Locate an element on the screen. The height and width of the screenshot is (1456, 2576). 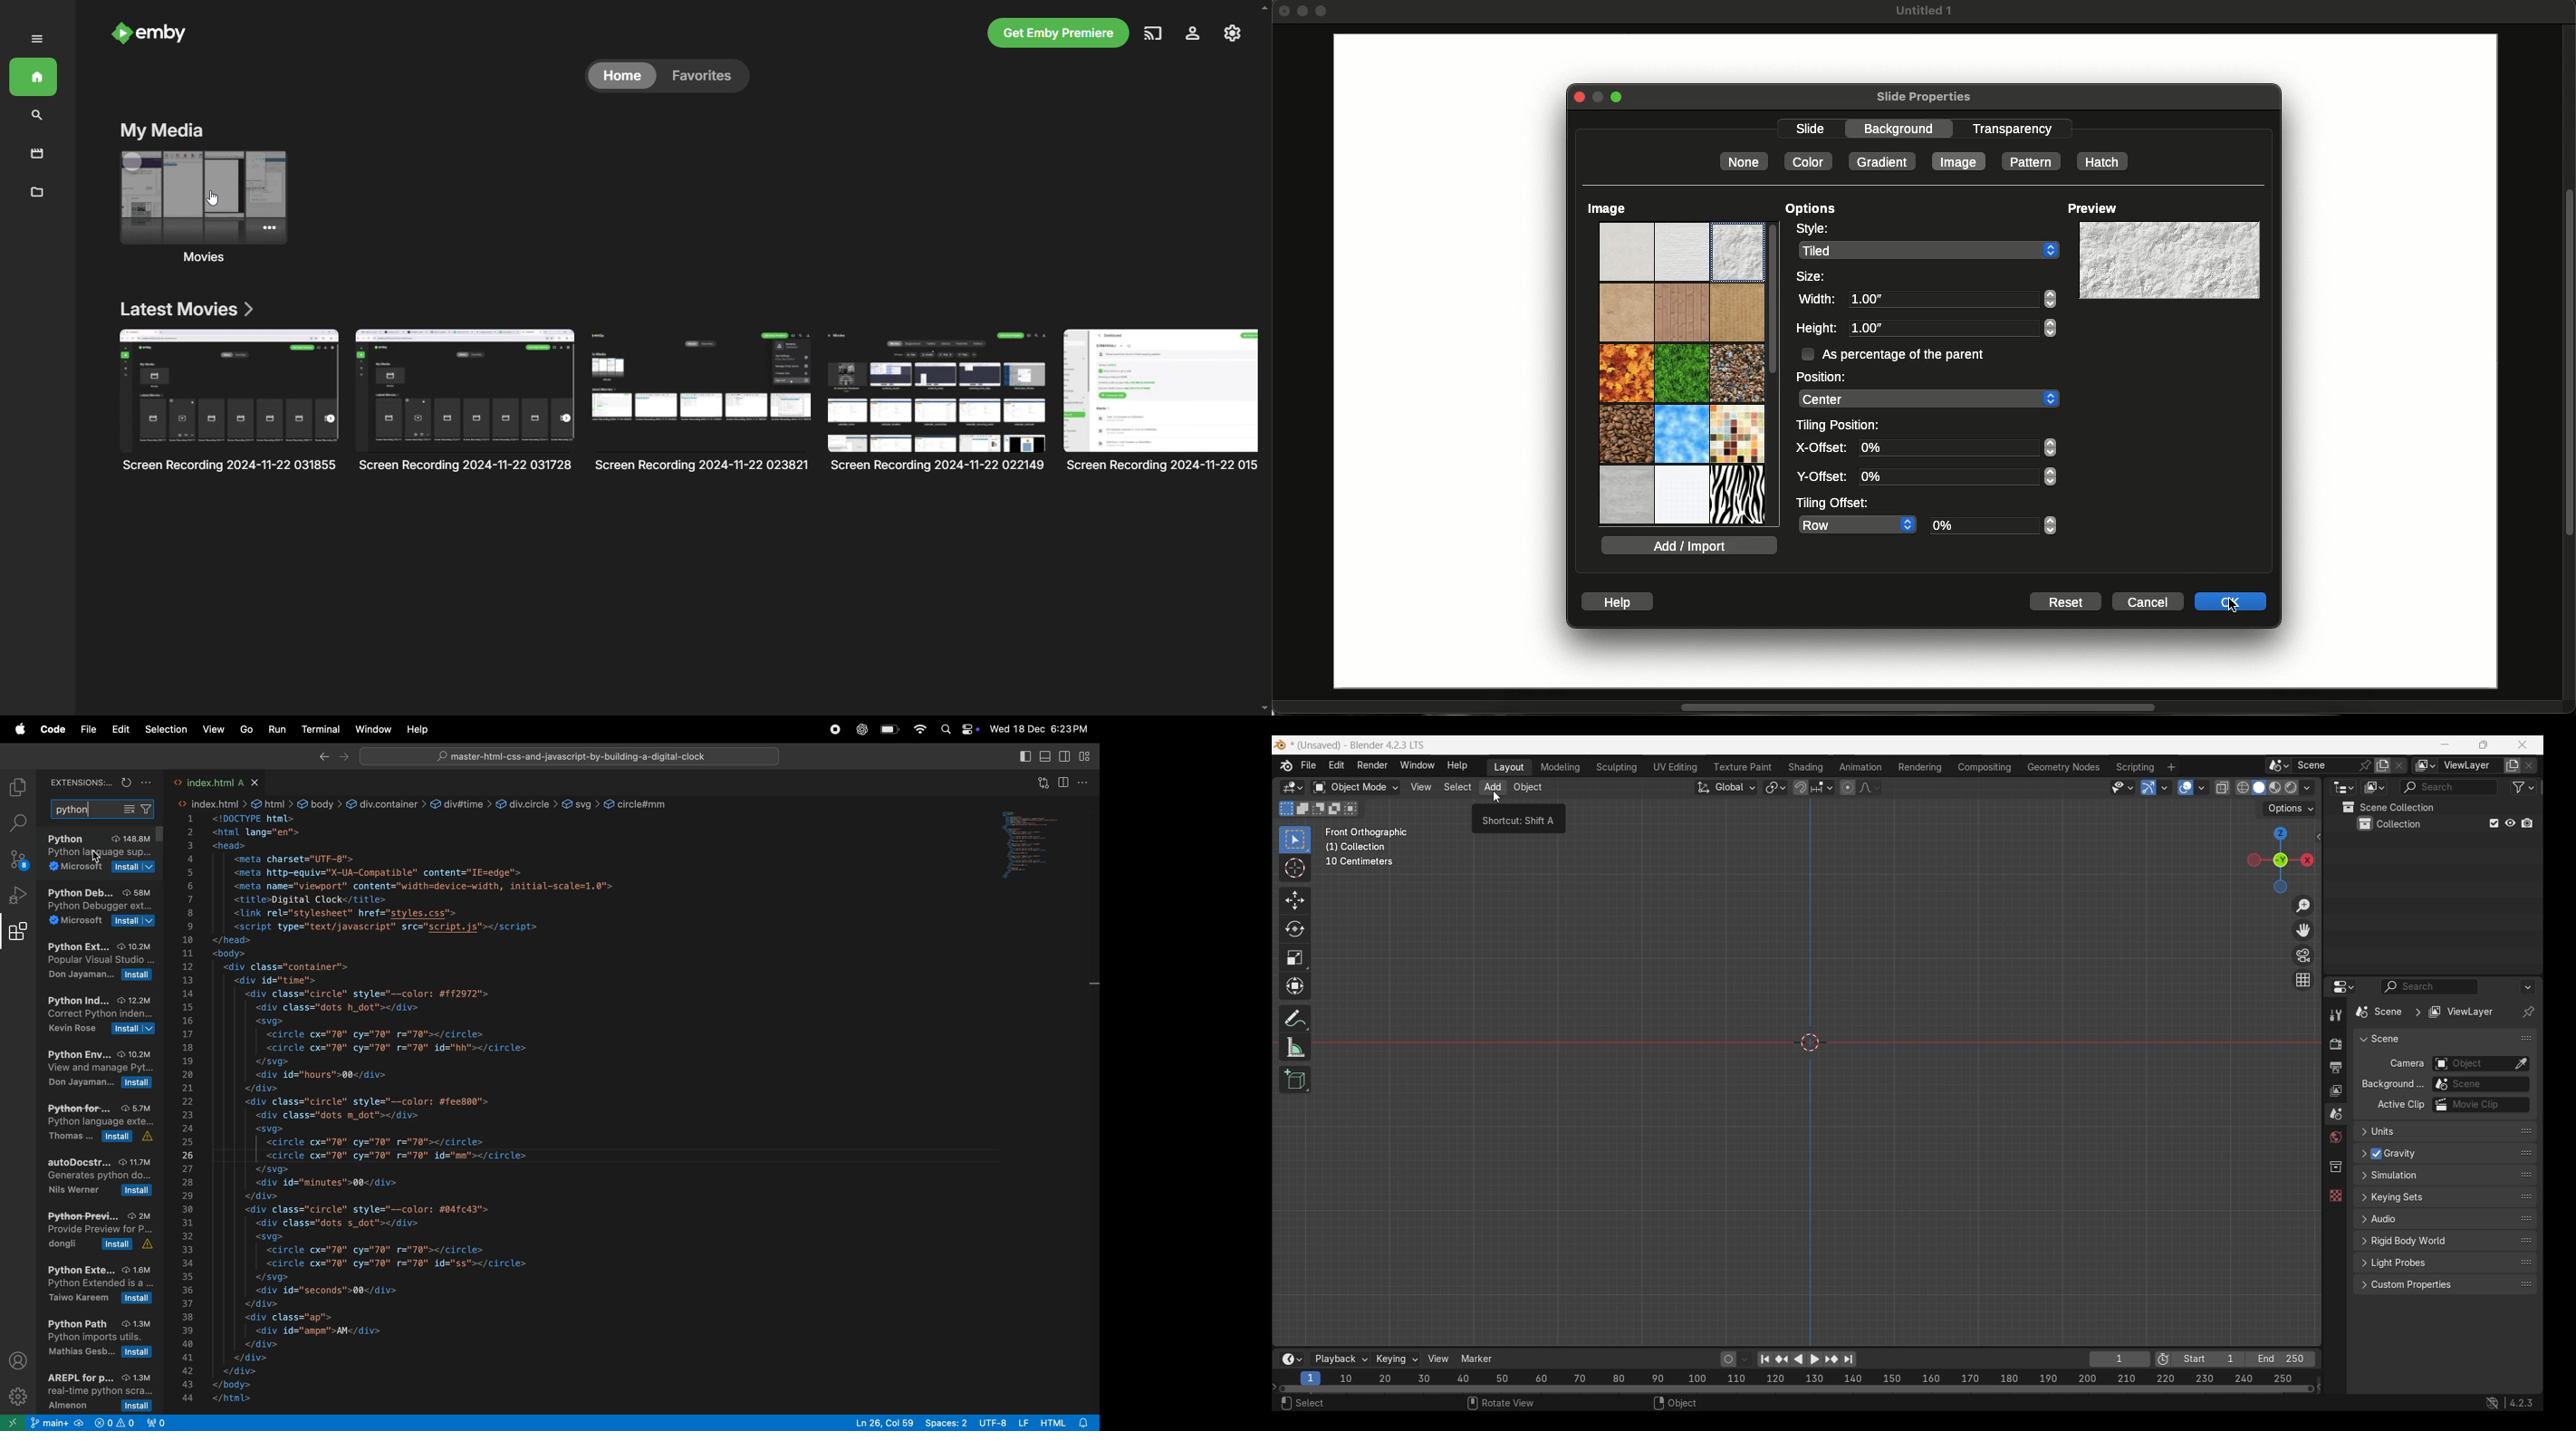
selection is located at coordinates (166, 731).